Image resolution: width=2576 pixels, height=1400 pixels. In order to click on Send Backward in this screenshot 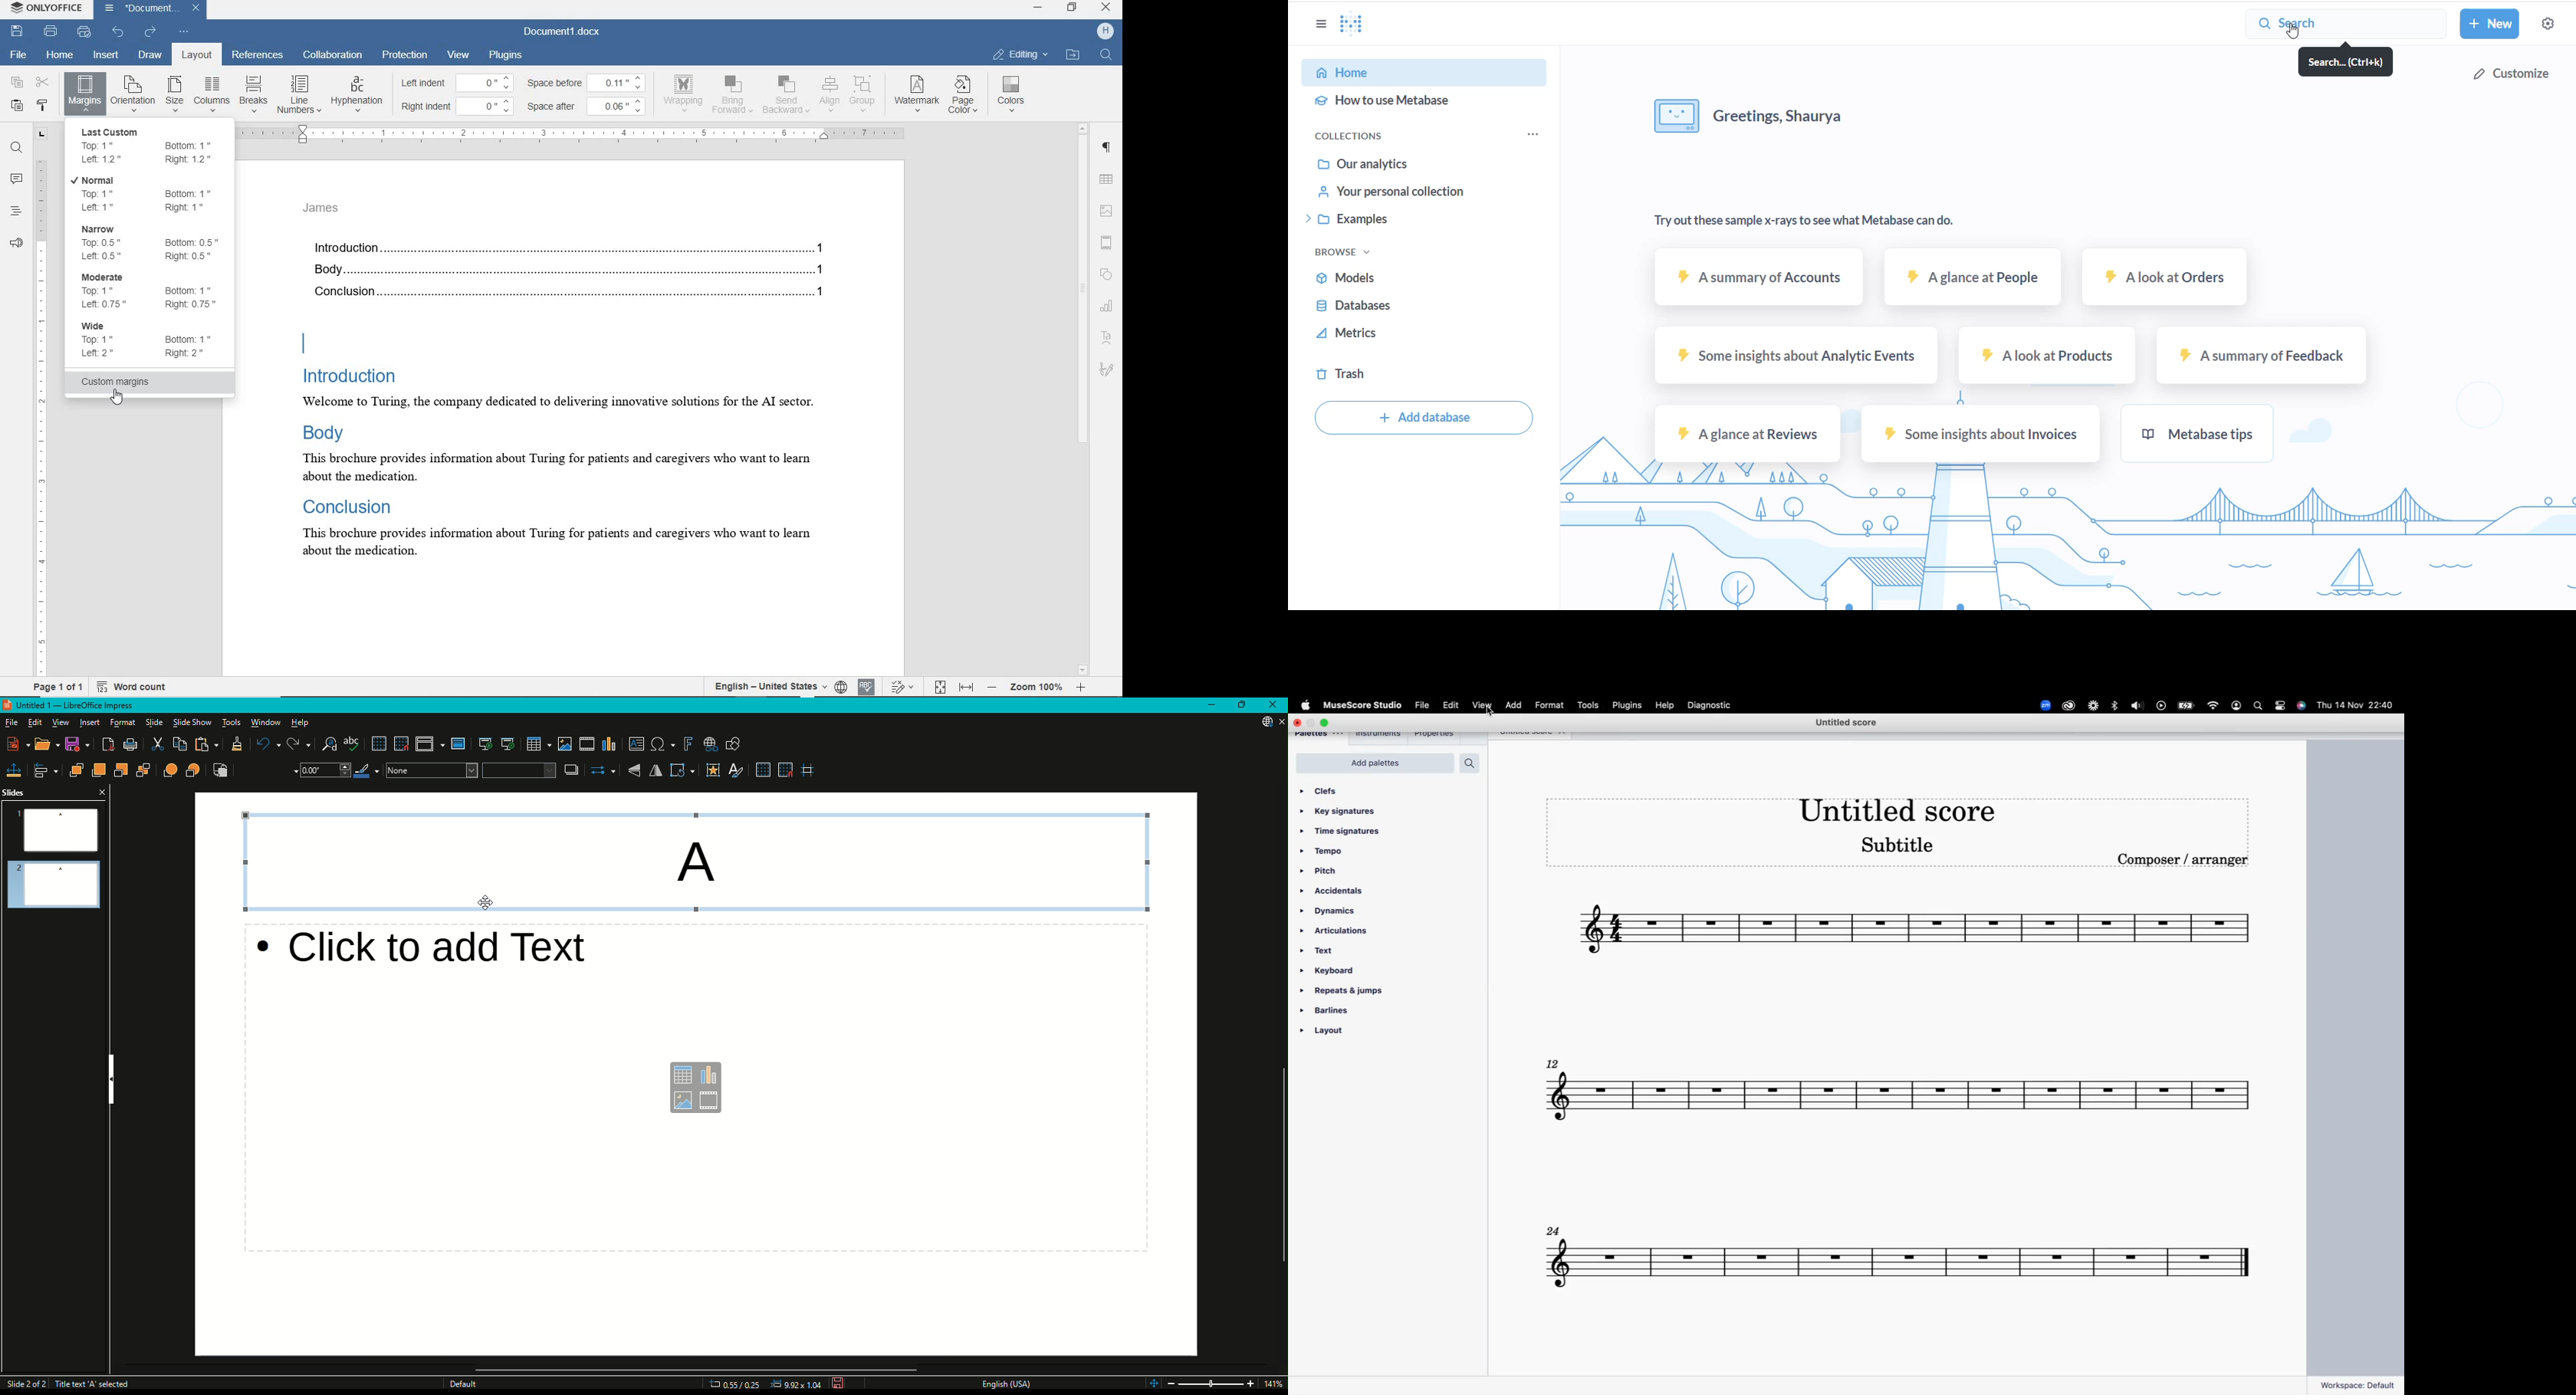, I will do `click(121, 770)`.